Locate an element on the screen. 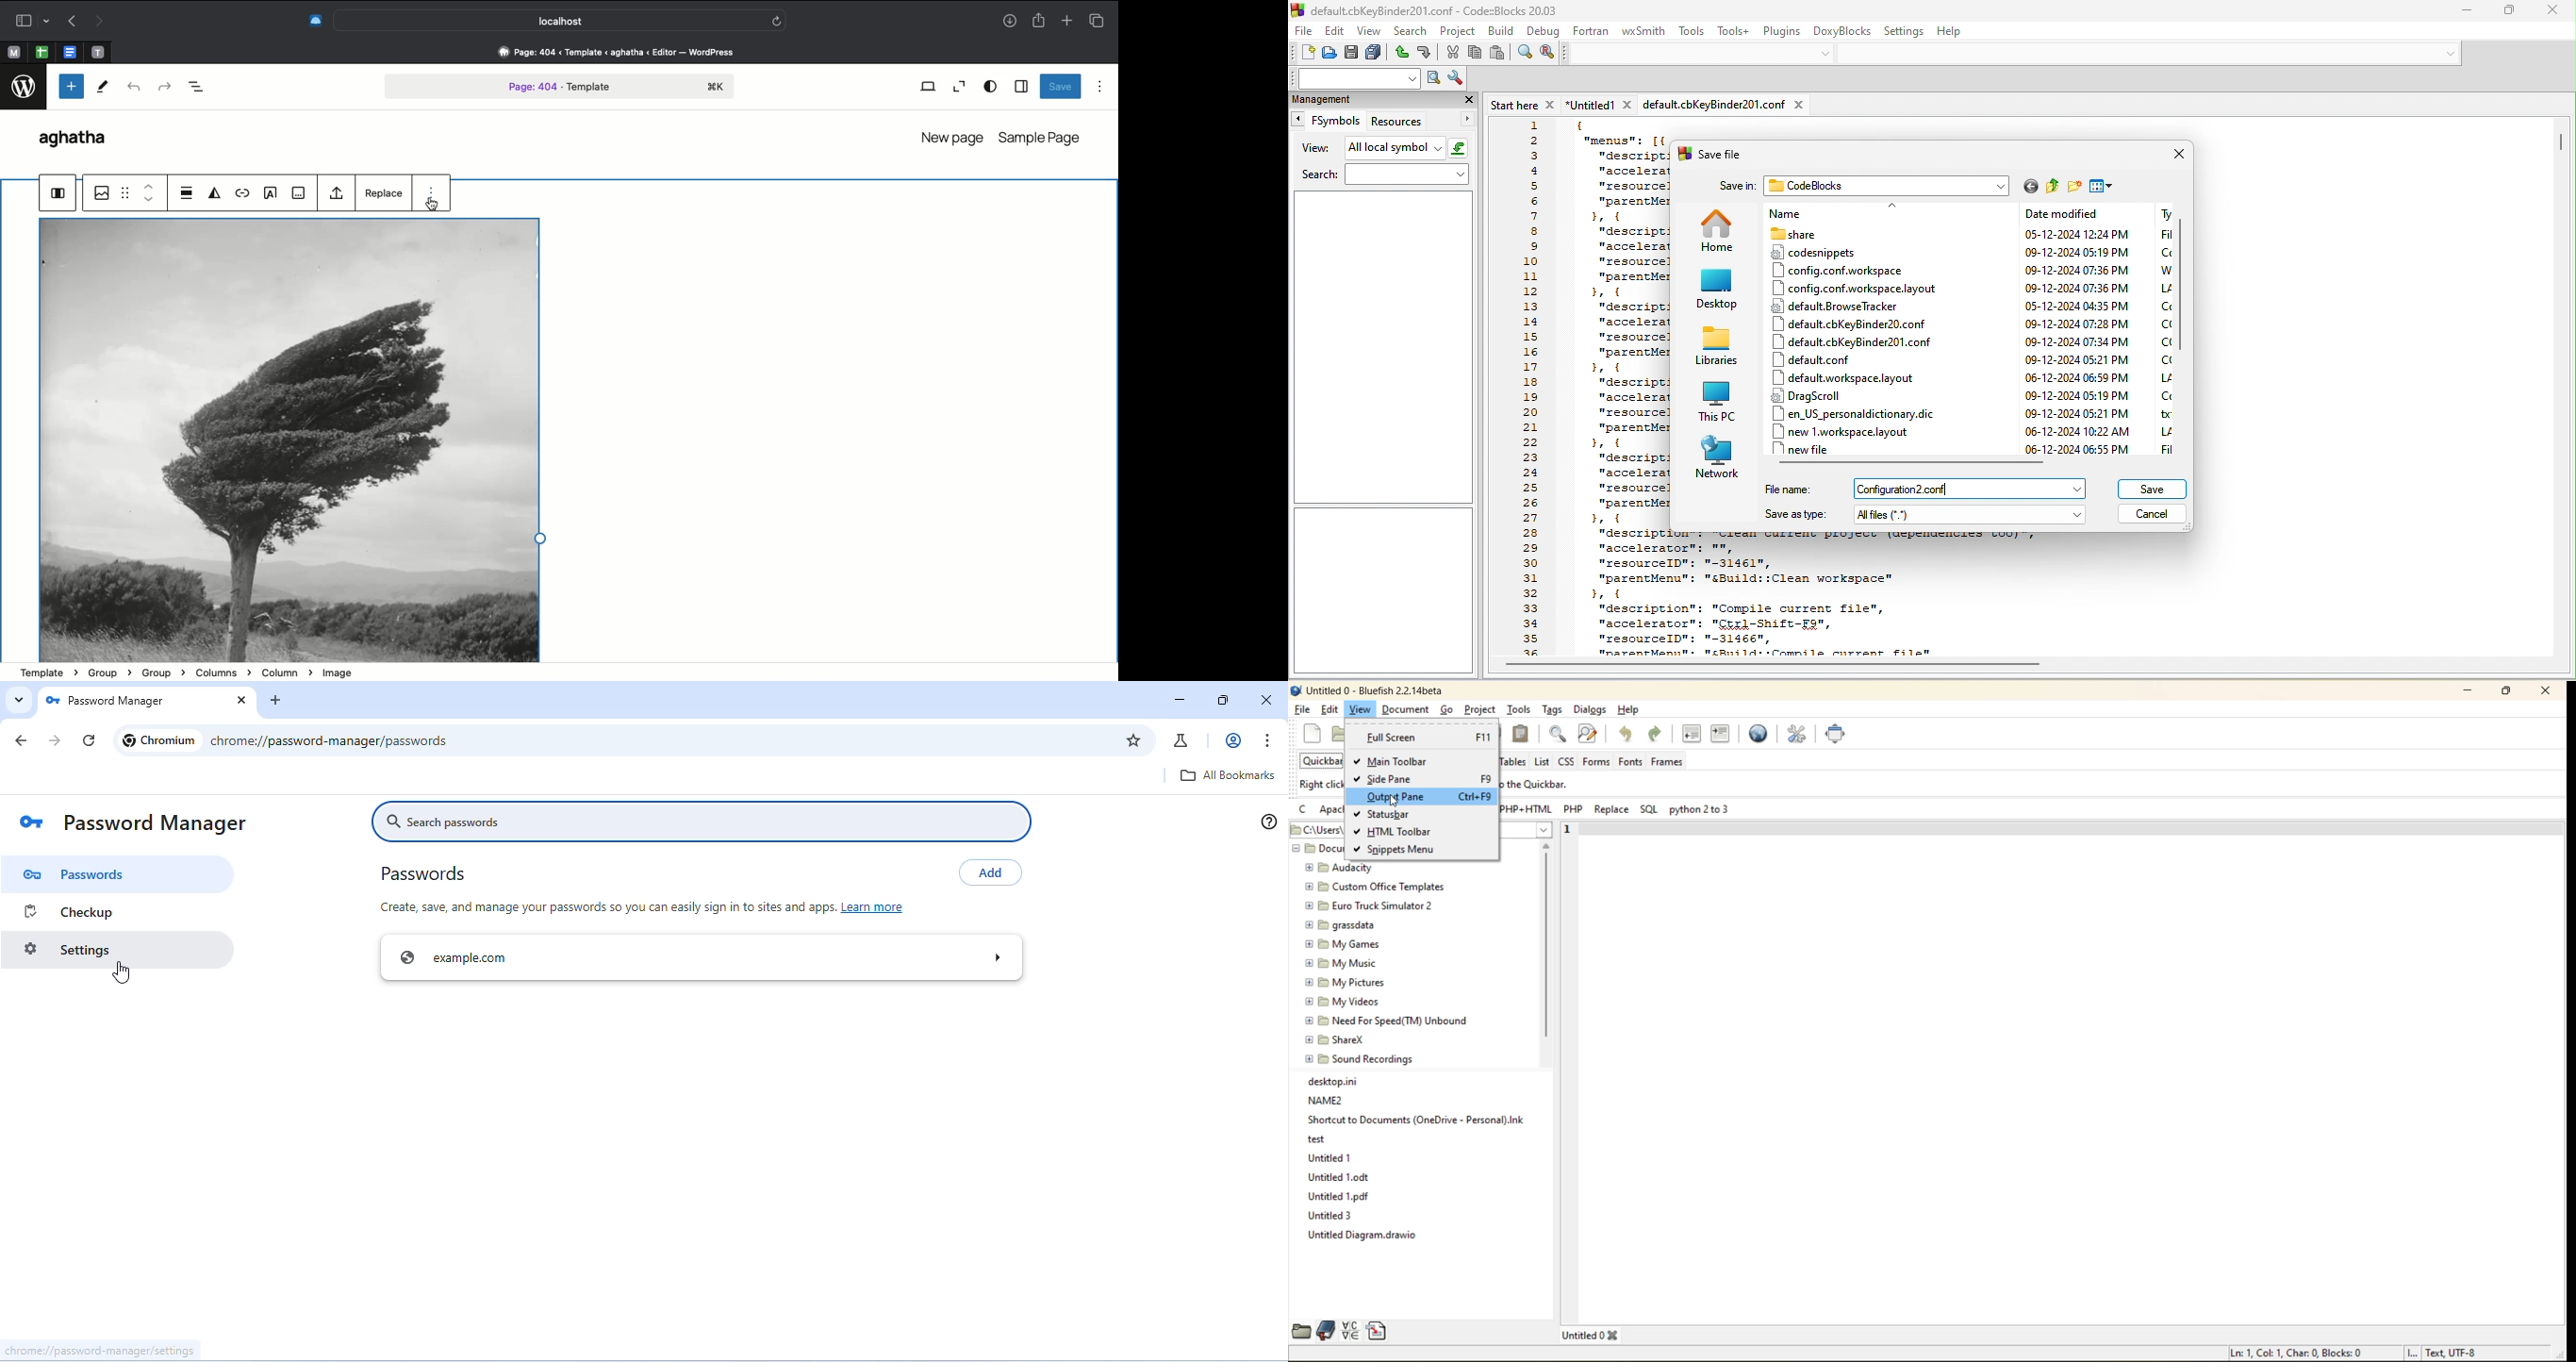 The width and height of the screenshot is (2576, 1372). main toolbar is located at coordinates (1401, 760).